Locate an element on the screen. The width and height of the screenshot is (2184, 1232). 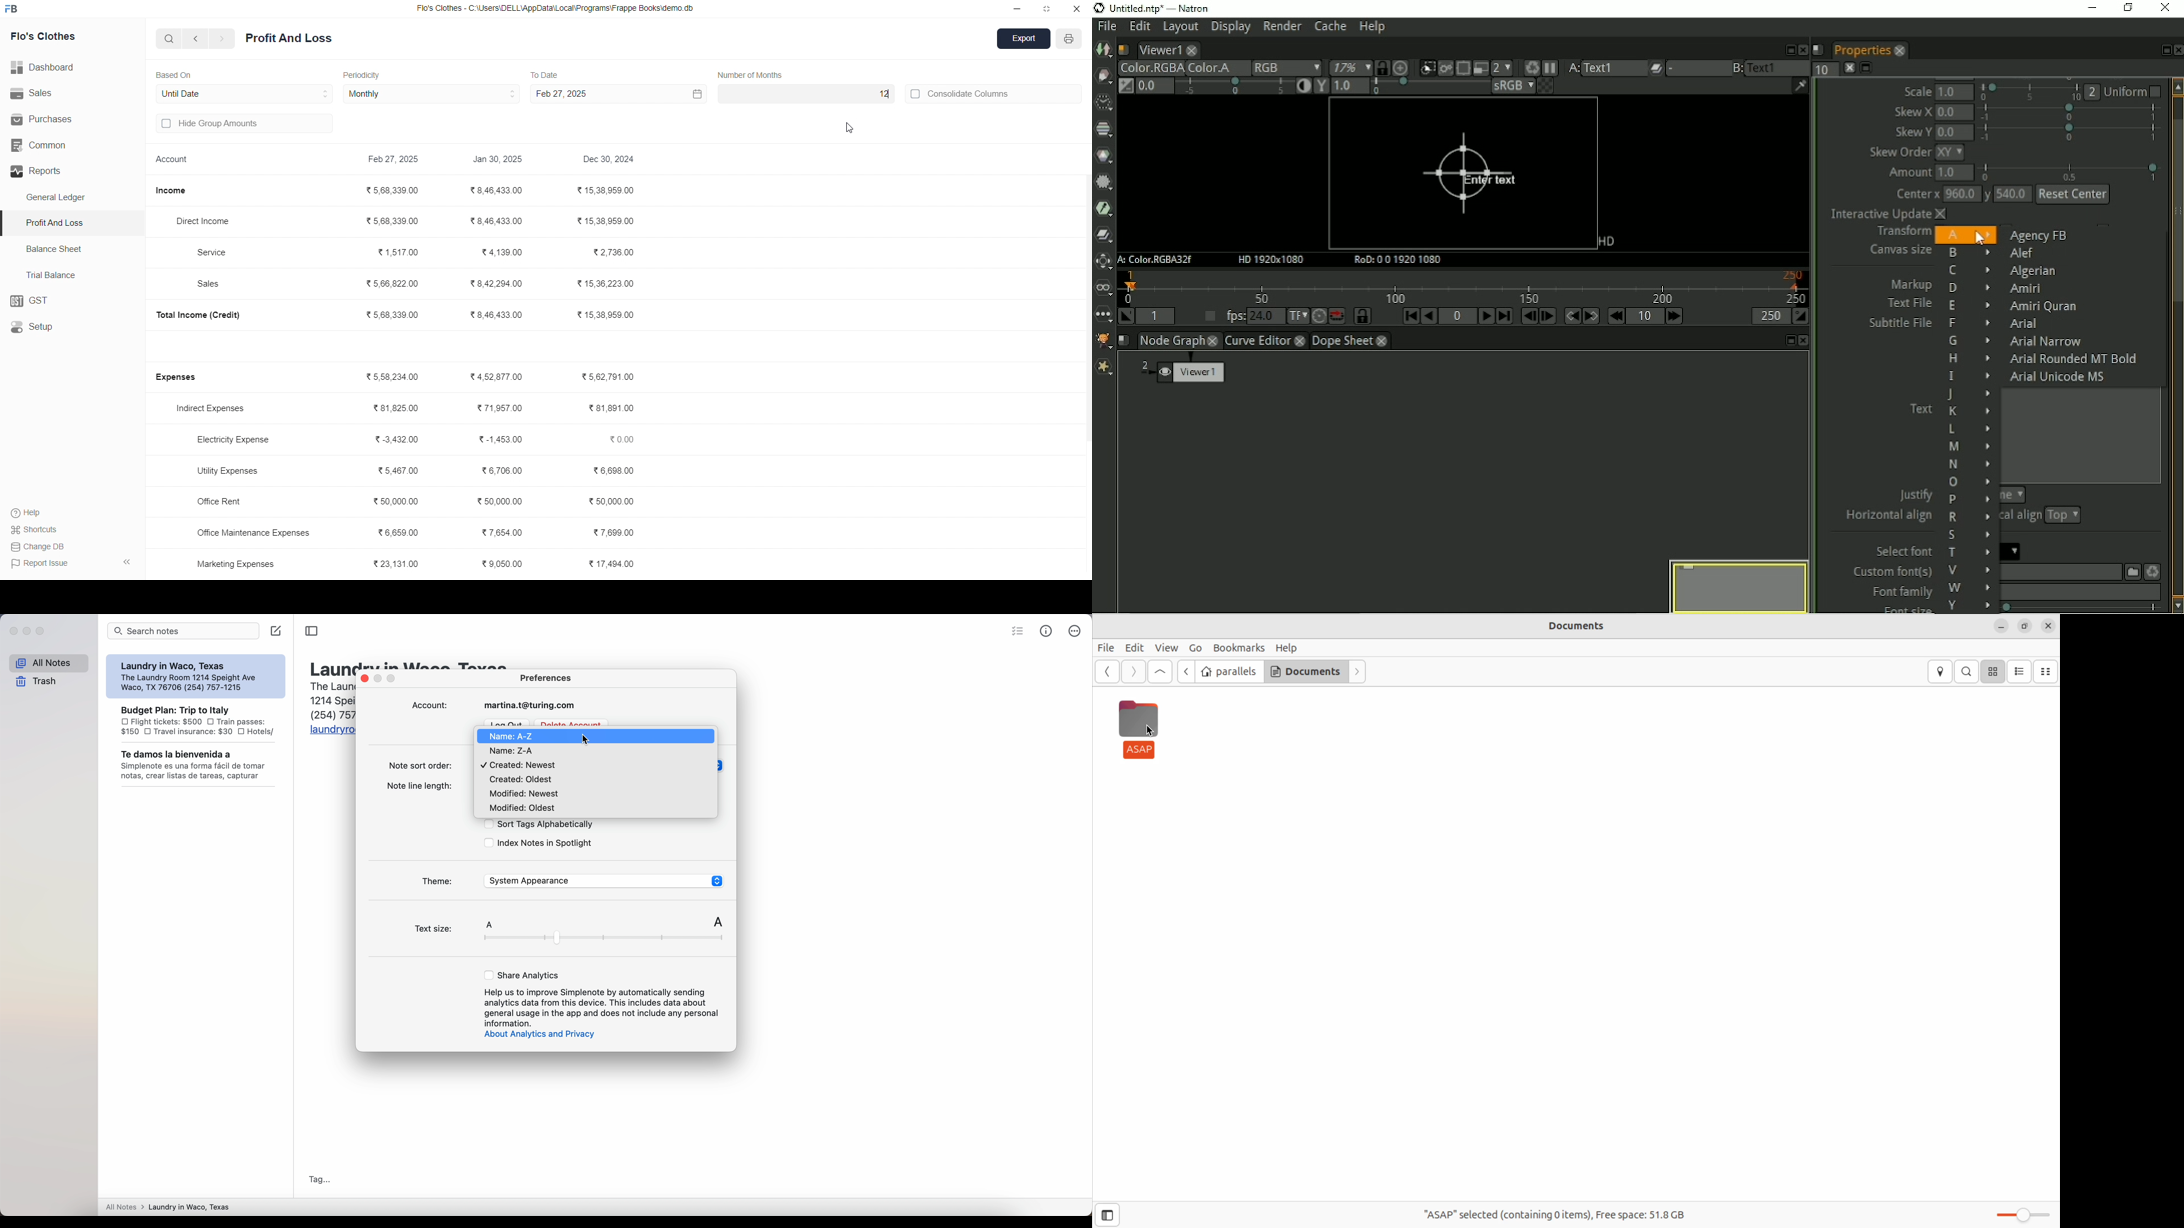
cursor is located at coordinates (588, 740).